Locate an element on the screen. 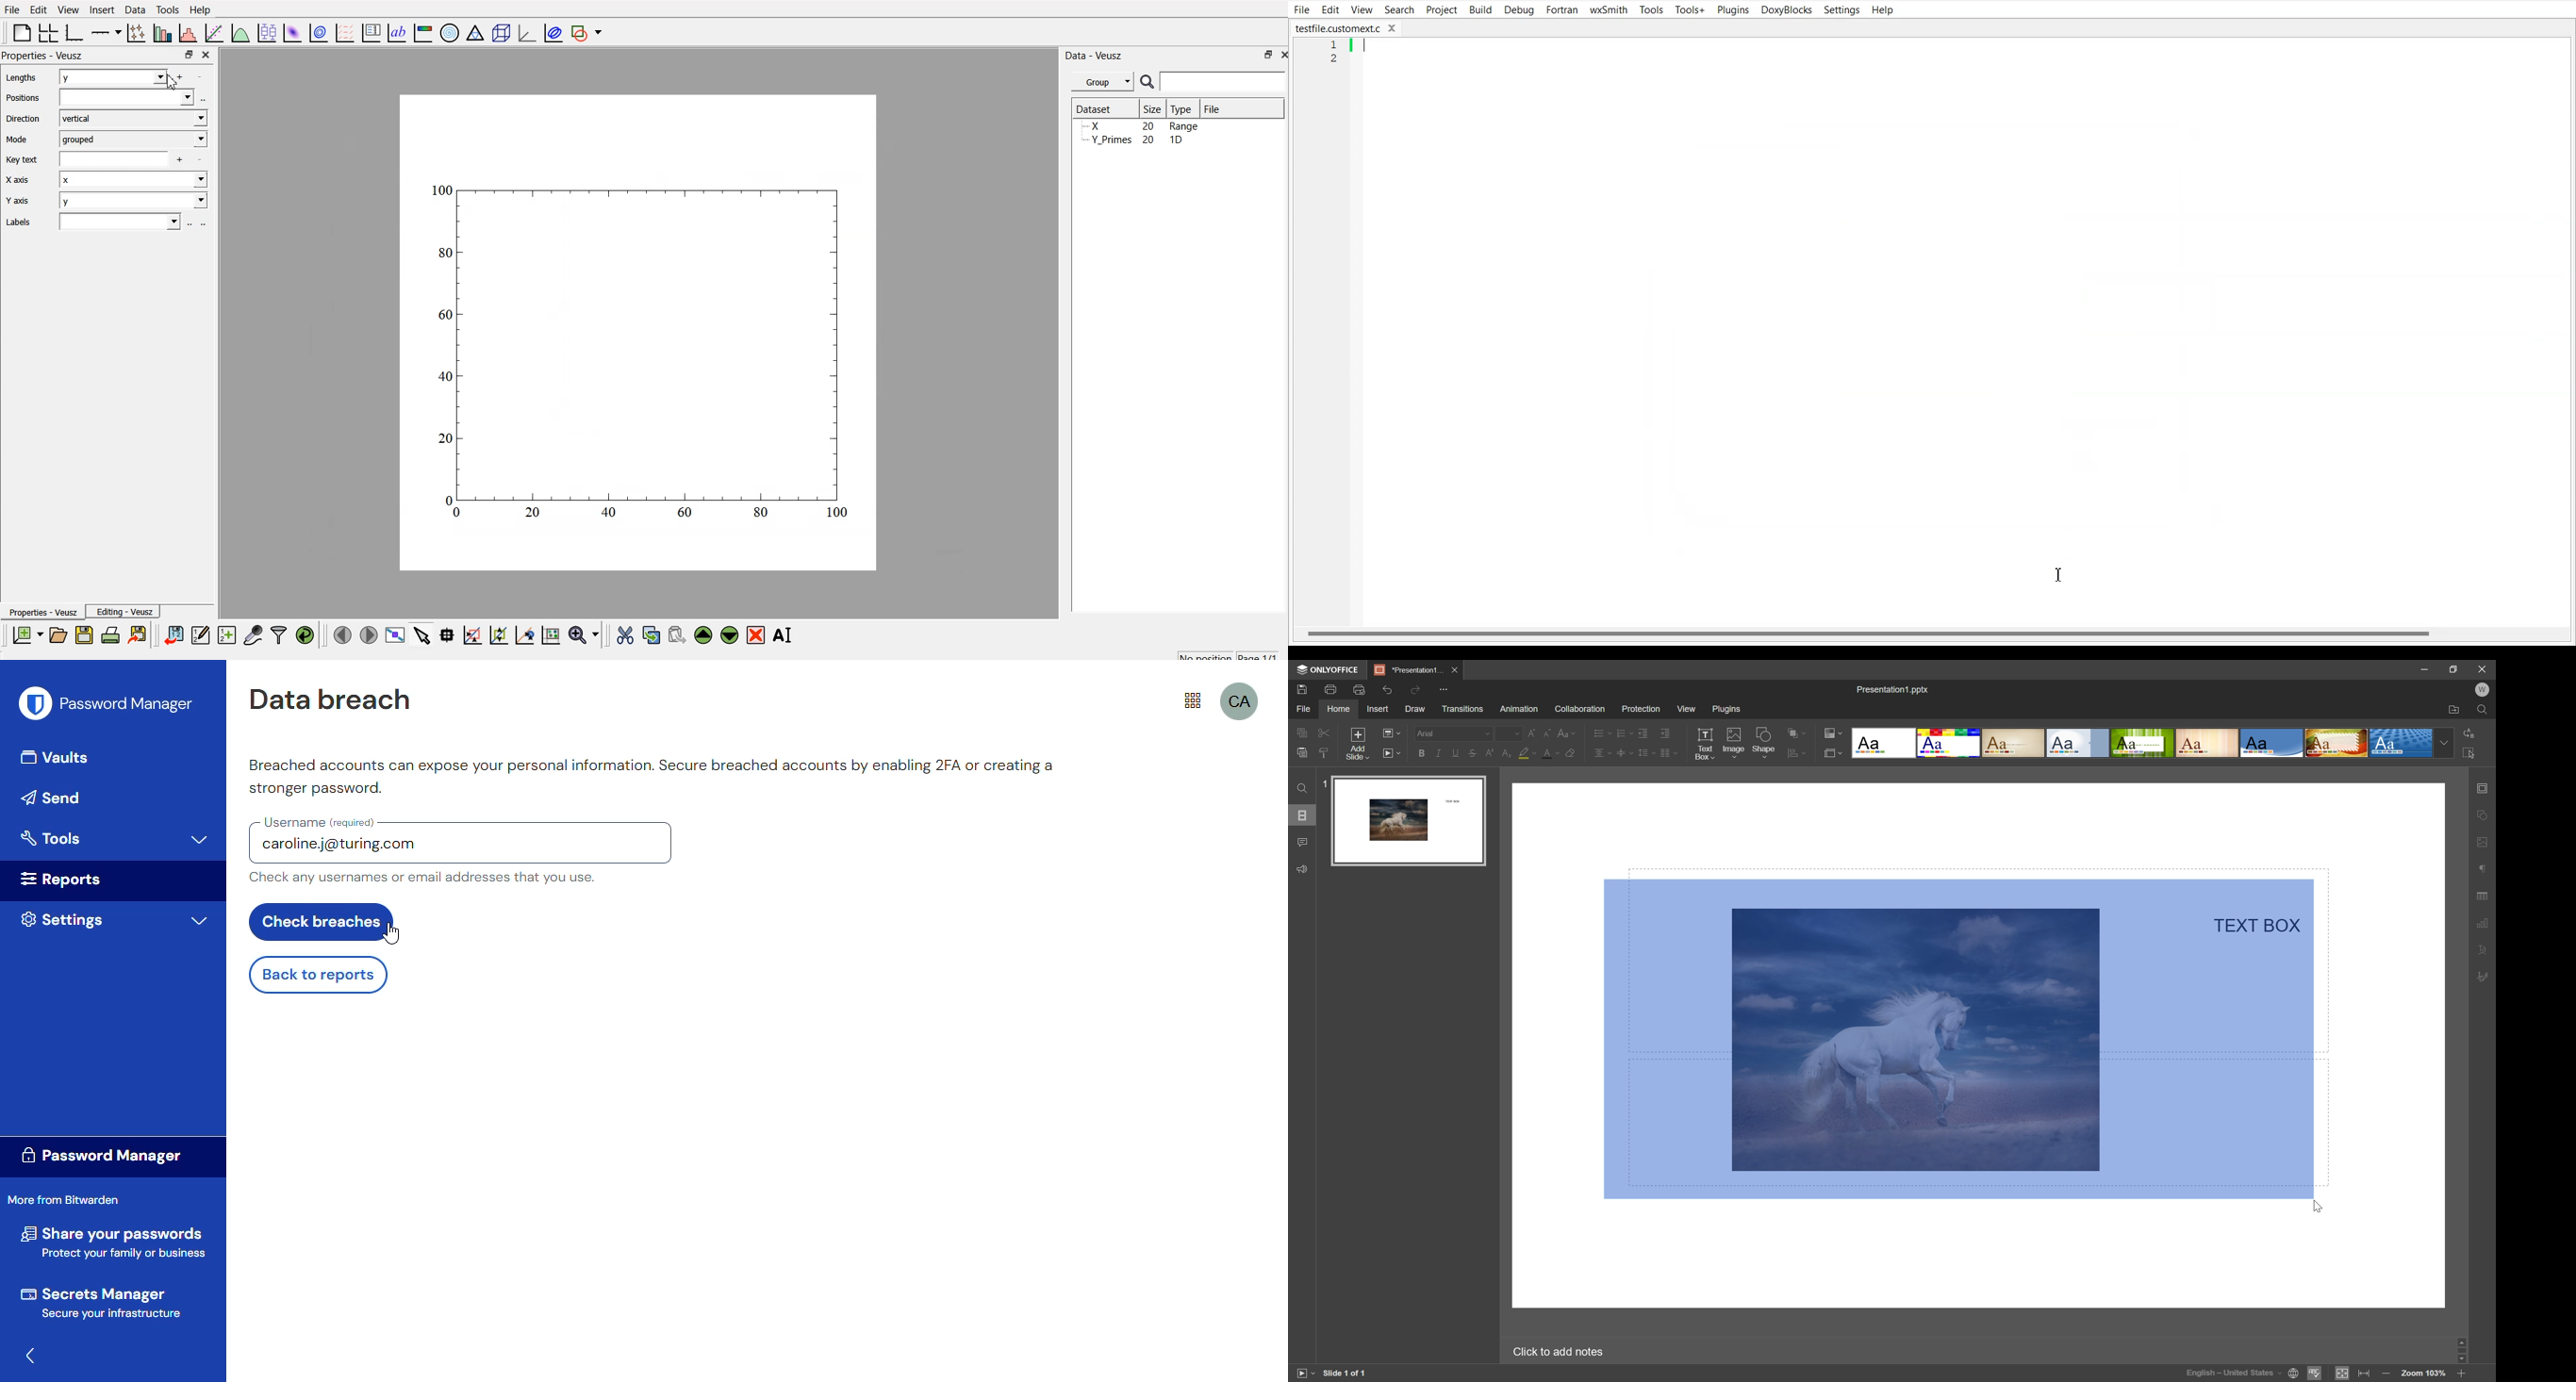 This screenshot has width=2576, height=1400. Type is located at coordinates (1184, 108).